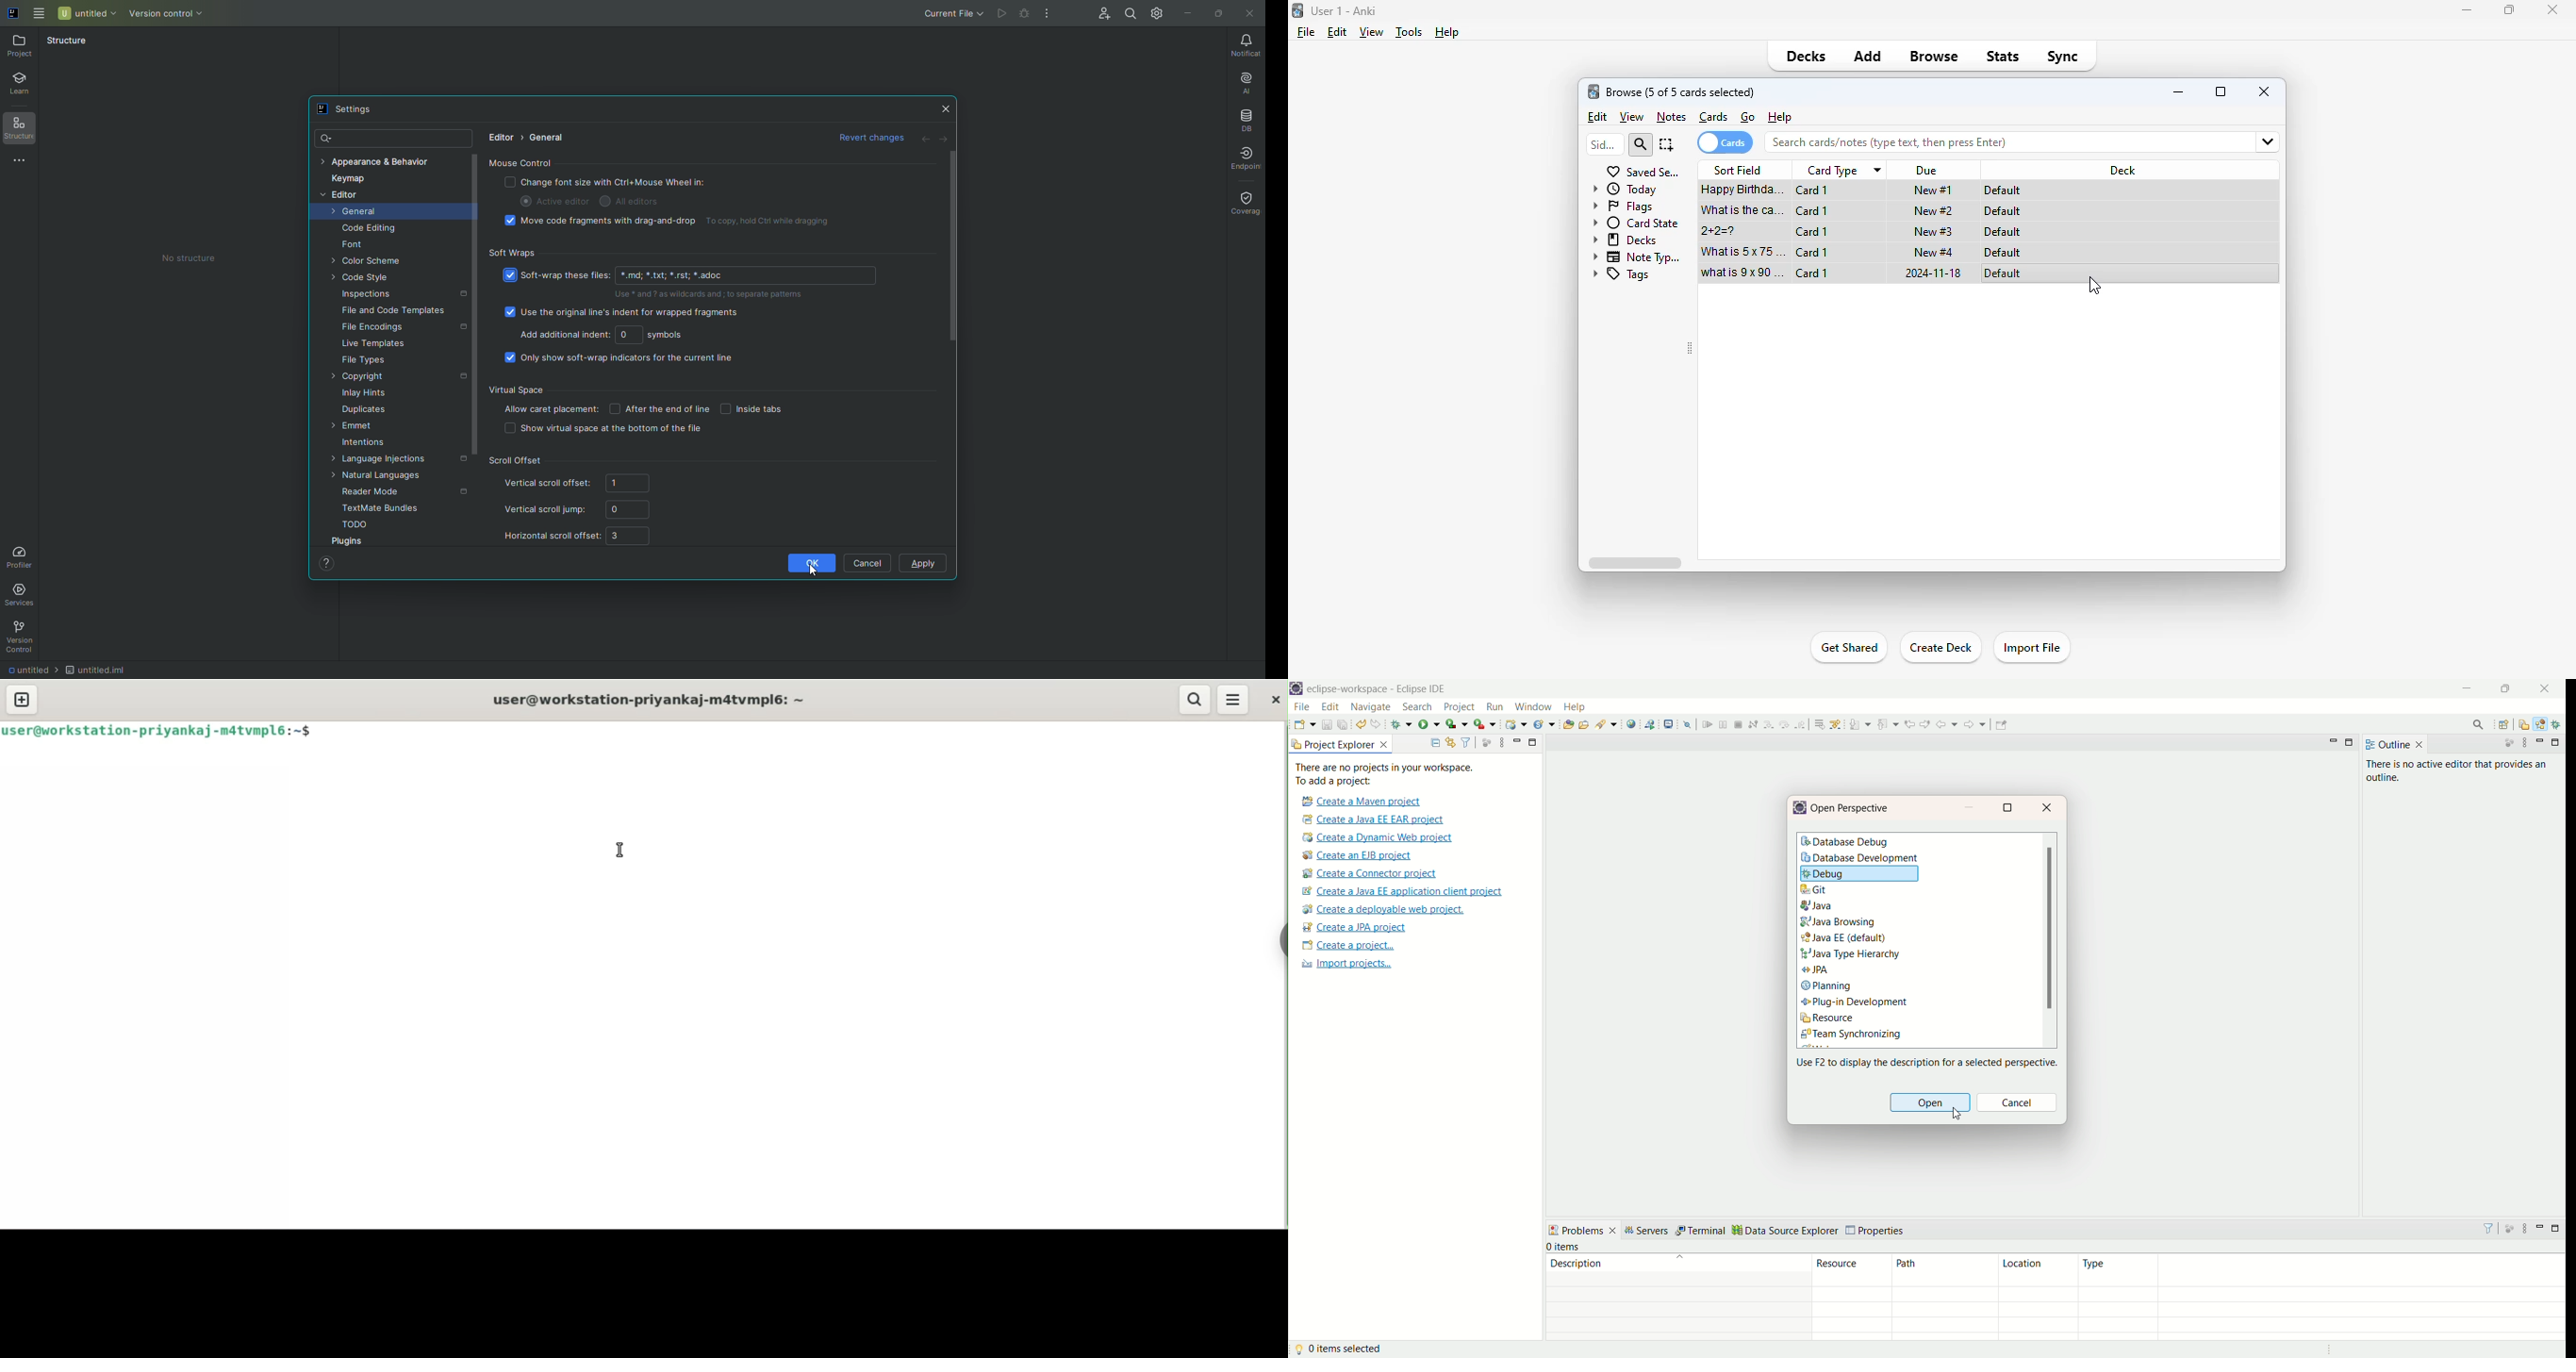 The width and height of the screenshot is (2576, 1372). What do you see at coordinates (1640, 145) in the screenshot?
I see `search` at bounding box center [1640, 145].